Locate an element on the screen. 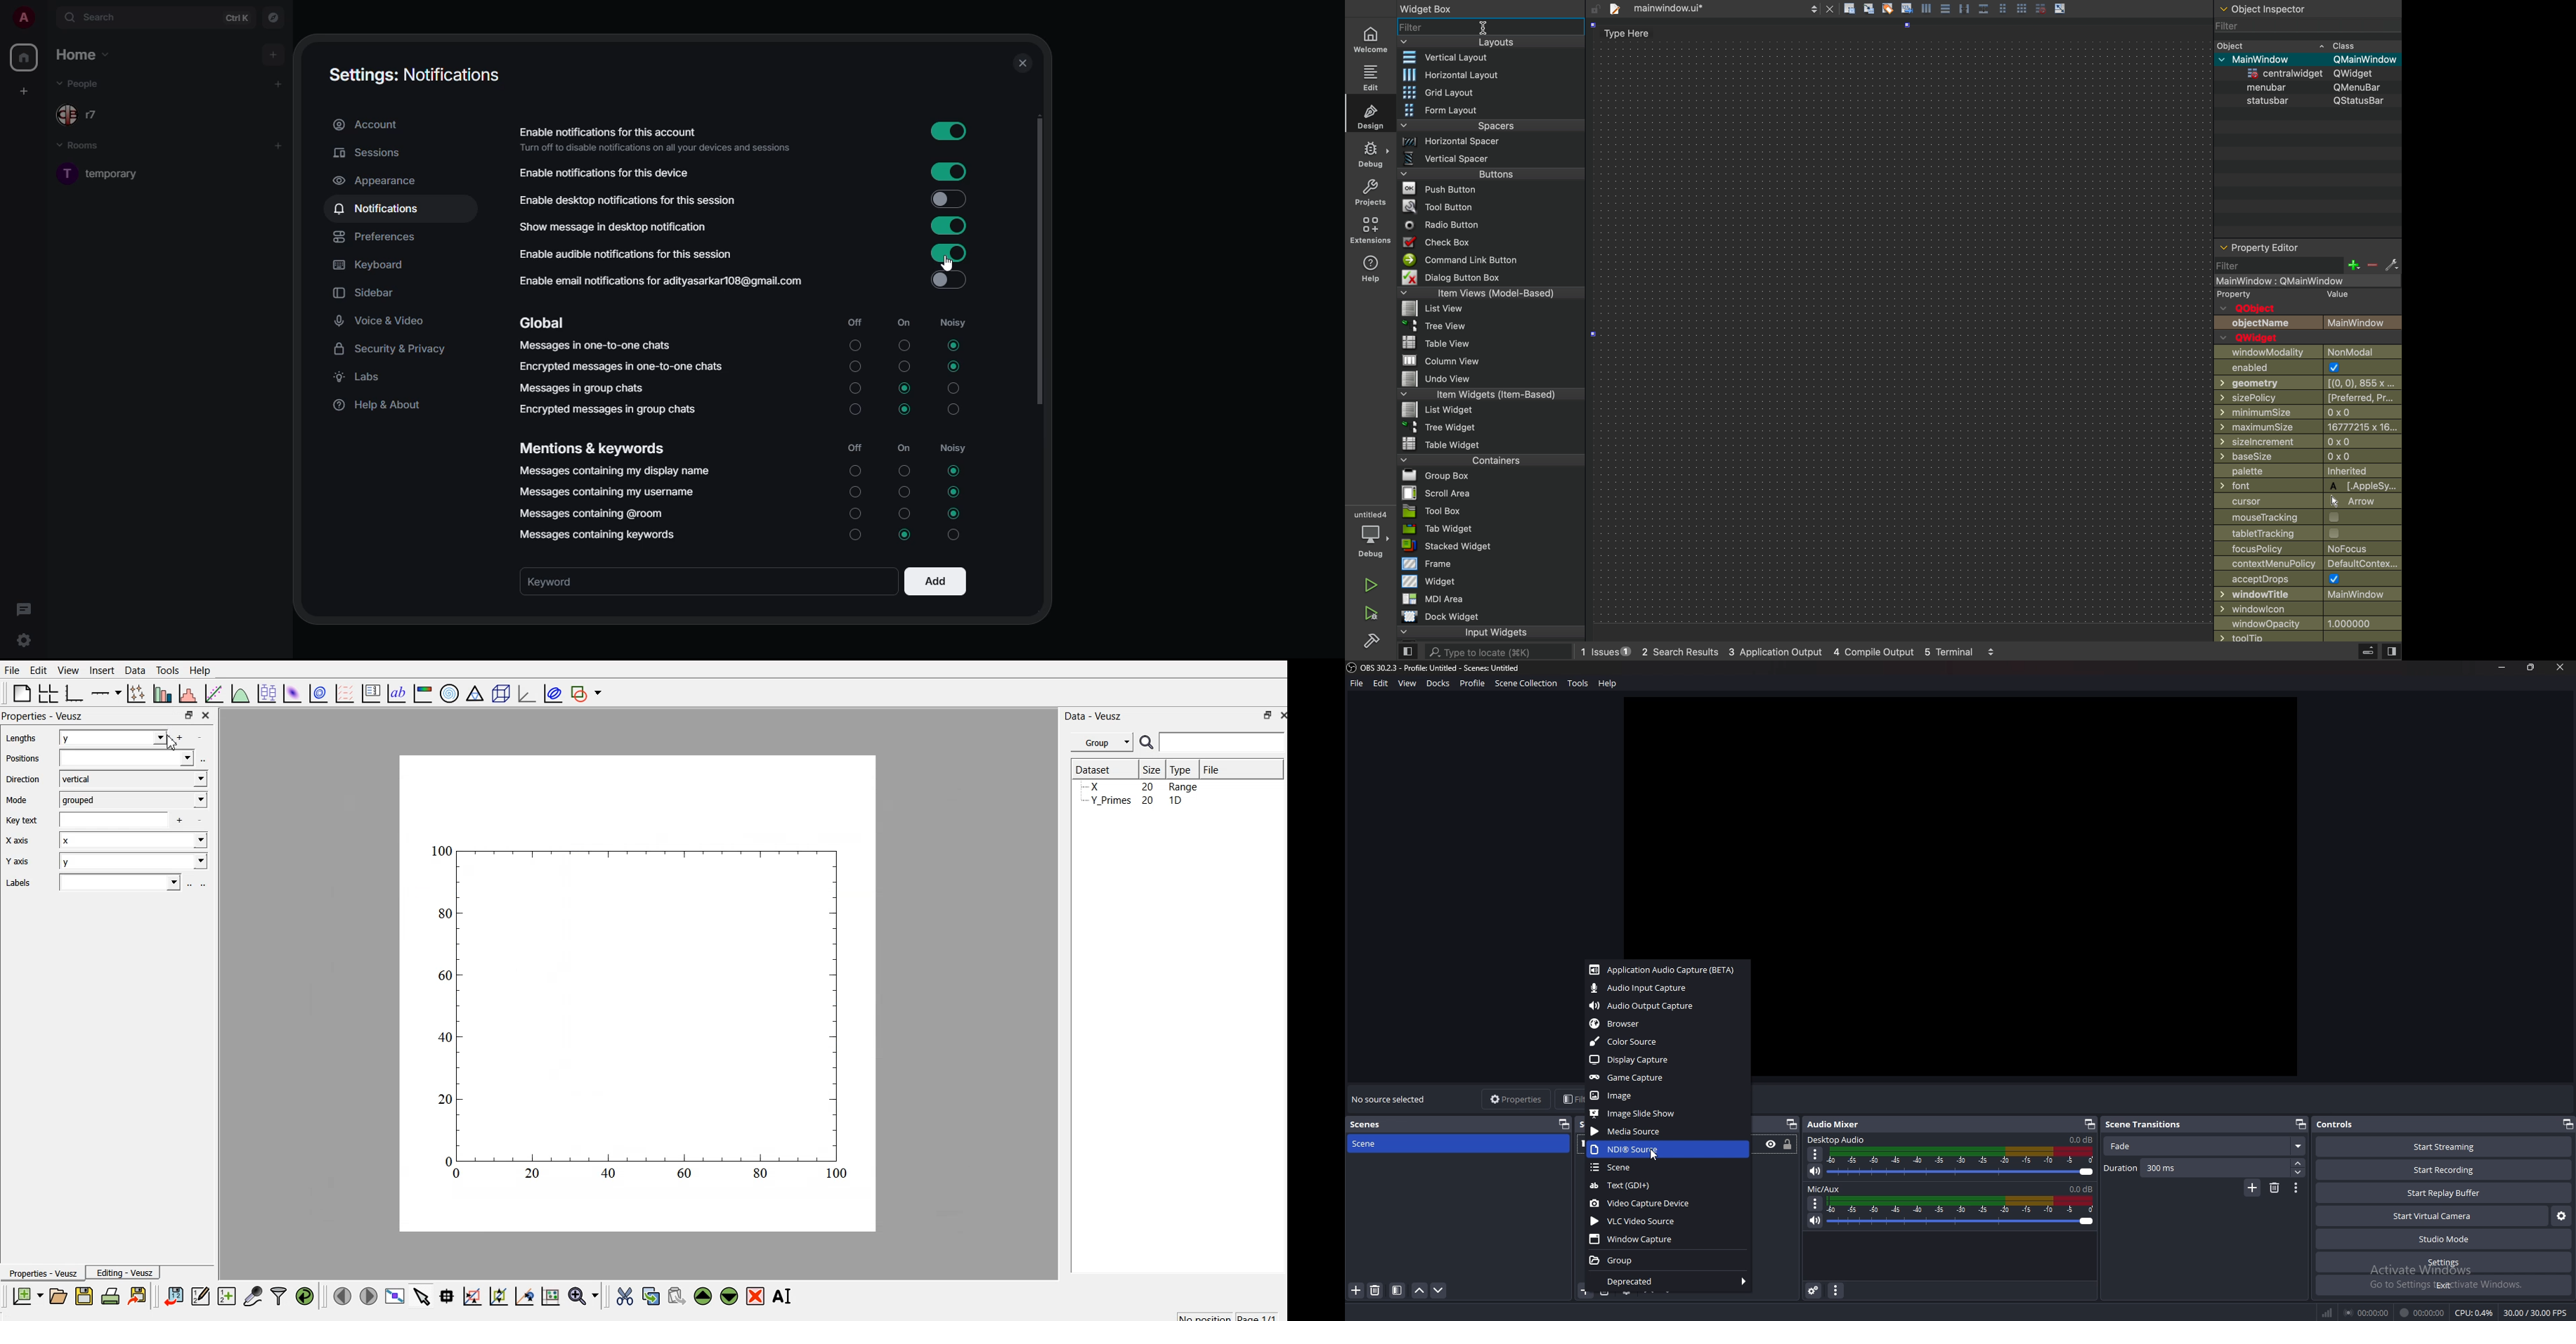 The image size is (2576, 1344). sidebar is located at coordinates (368, 293).